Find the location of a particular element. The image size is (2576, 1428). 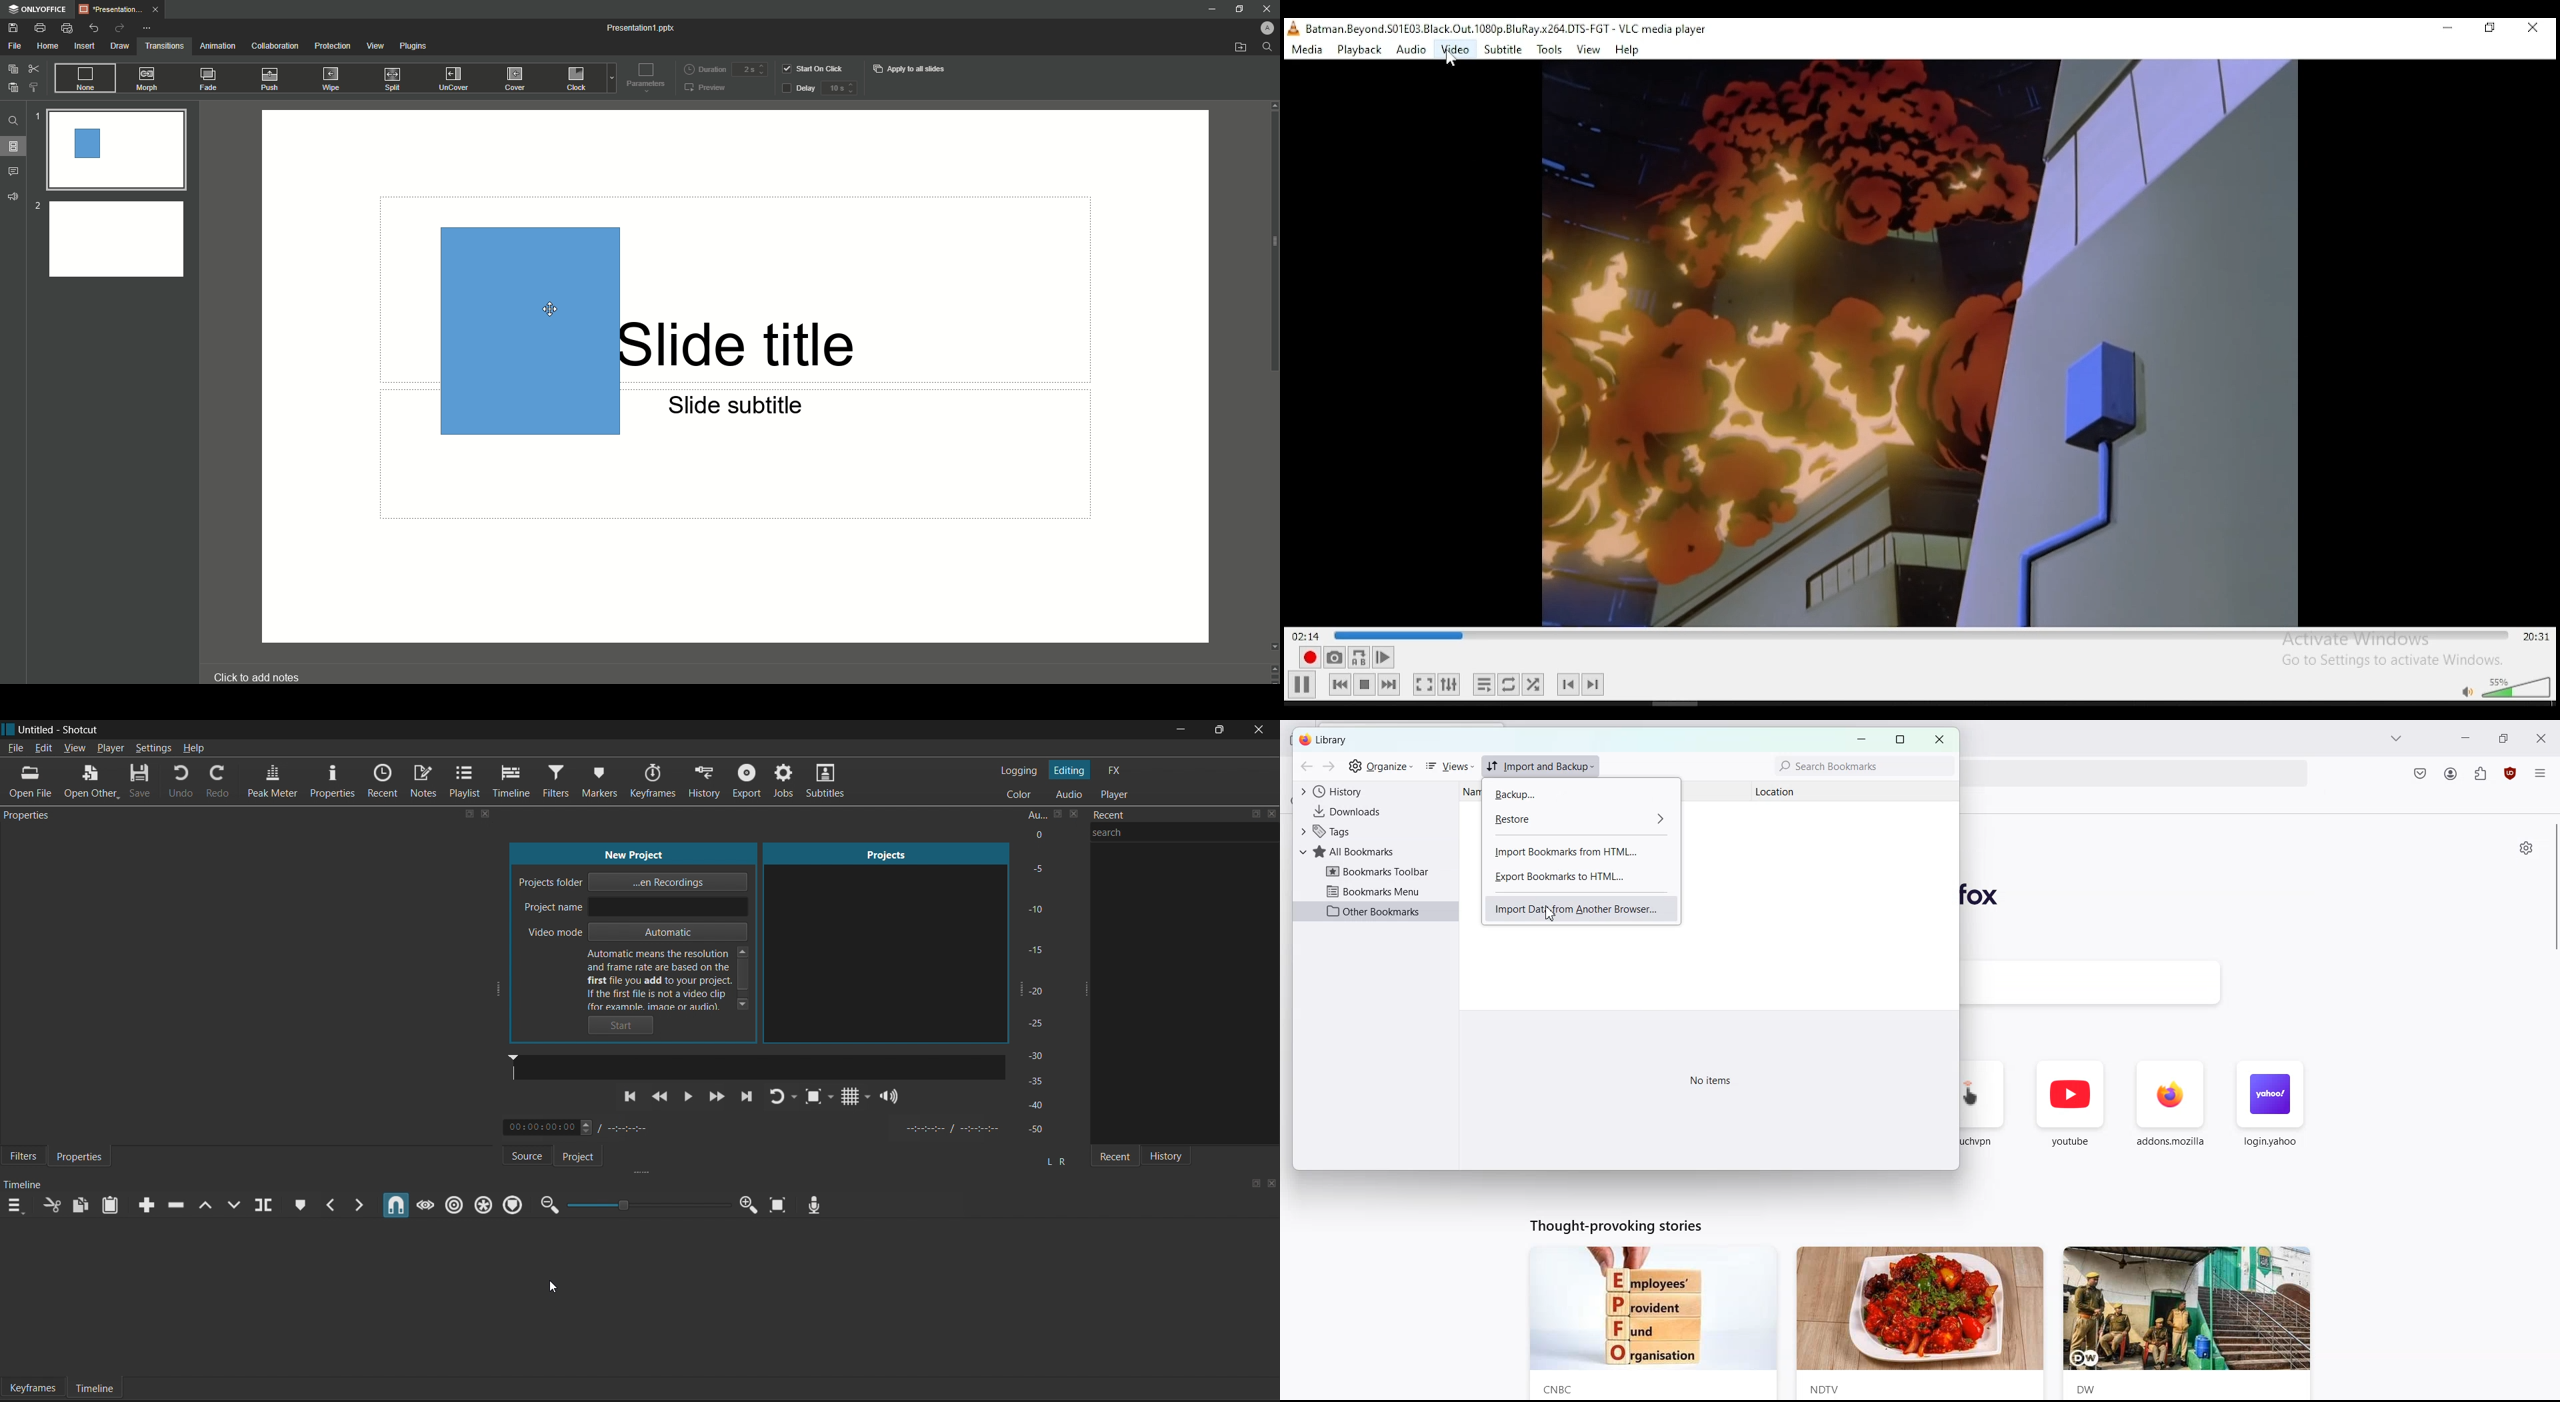

Comments is located at coordinates (17, 172).